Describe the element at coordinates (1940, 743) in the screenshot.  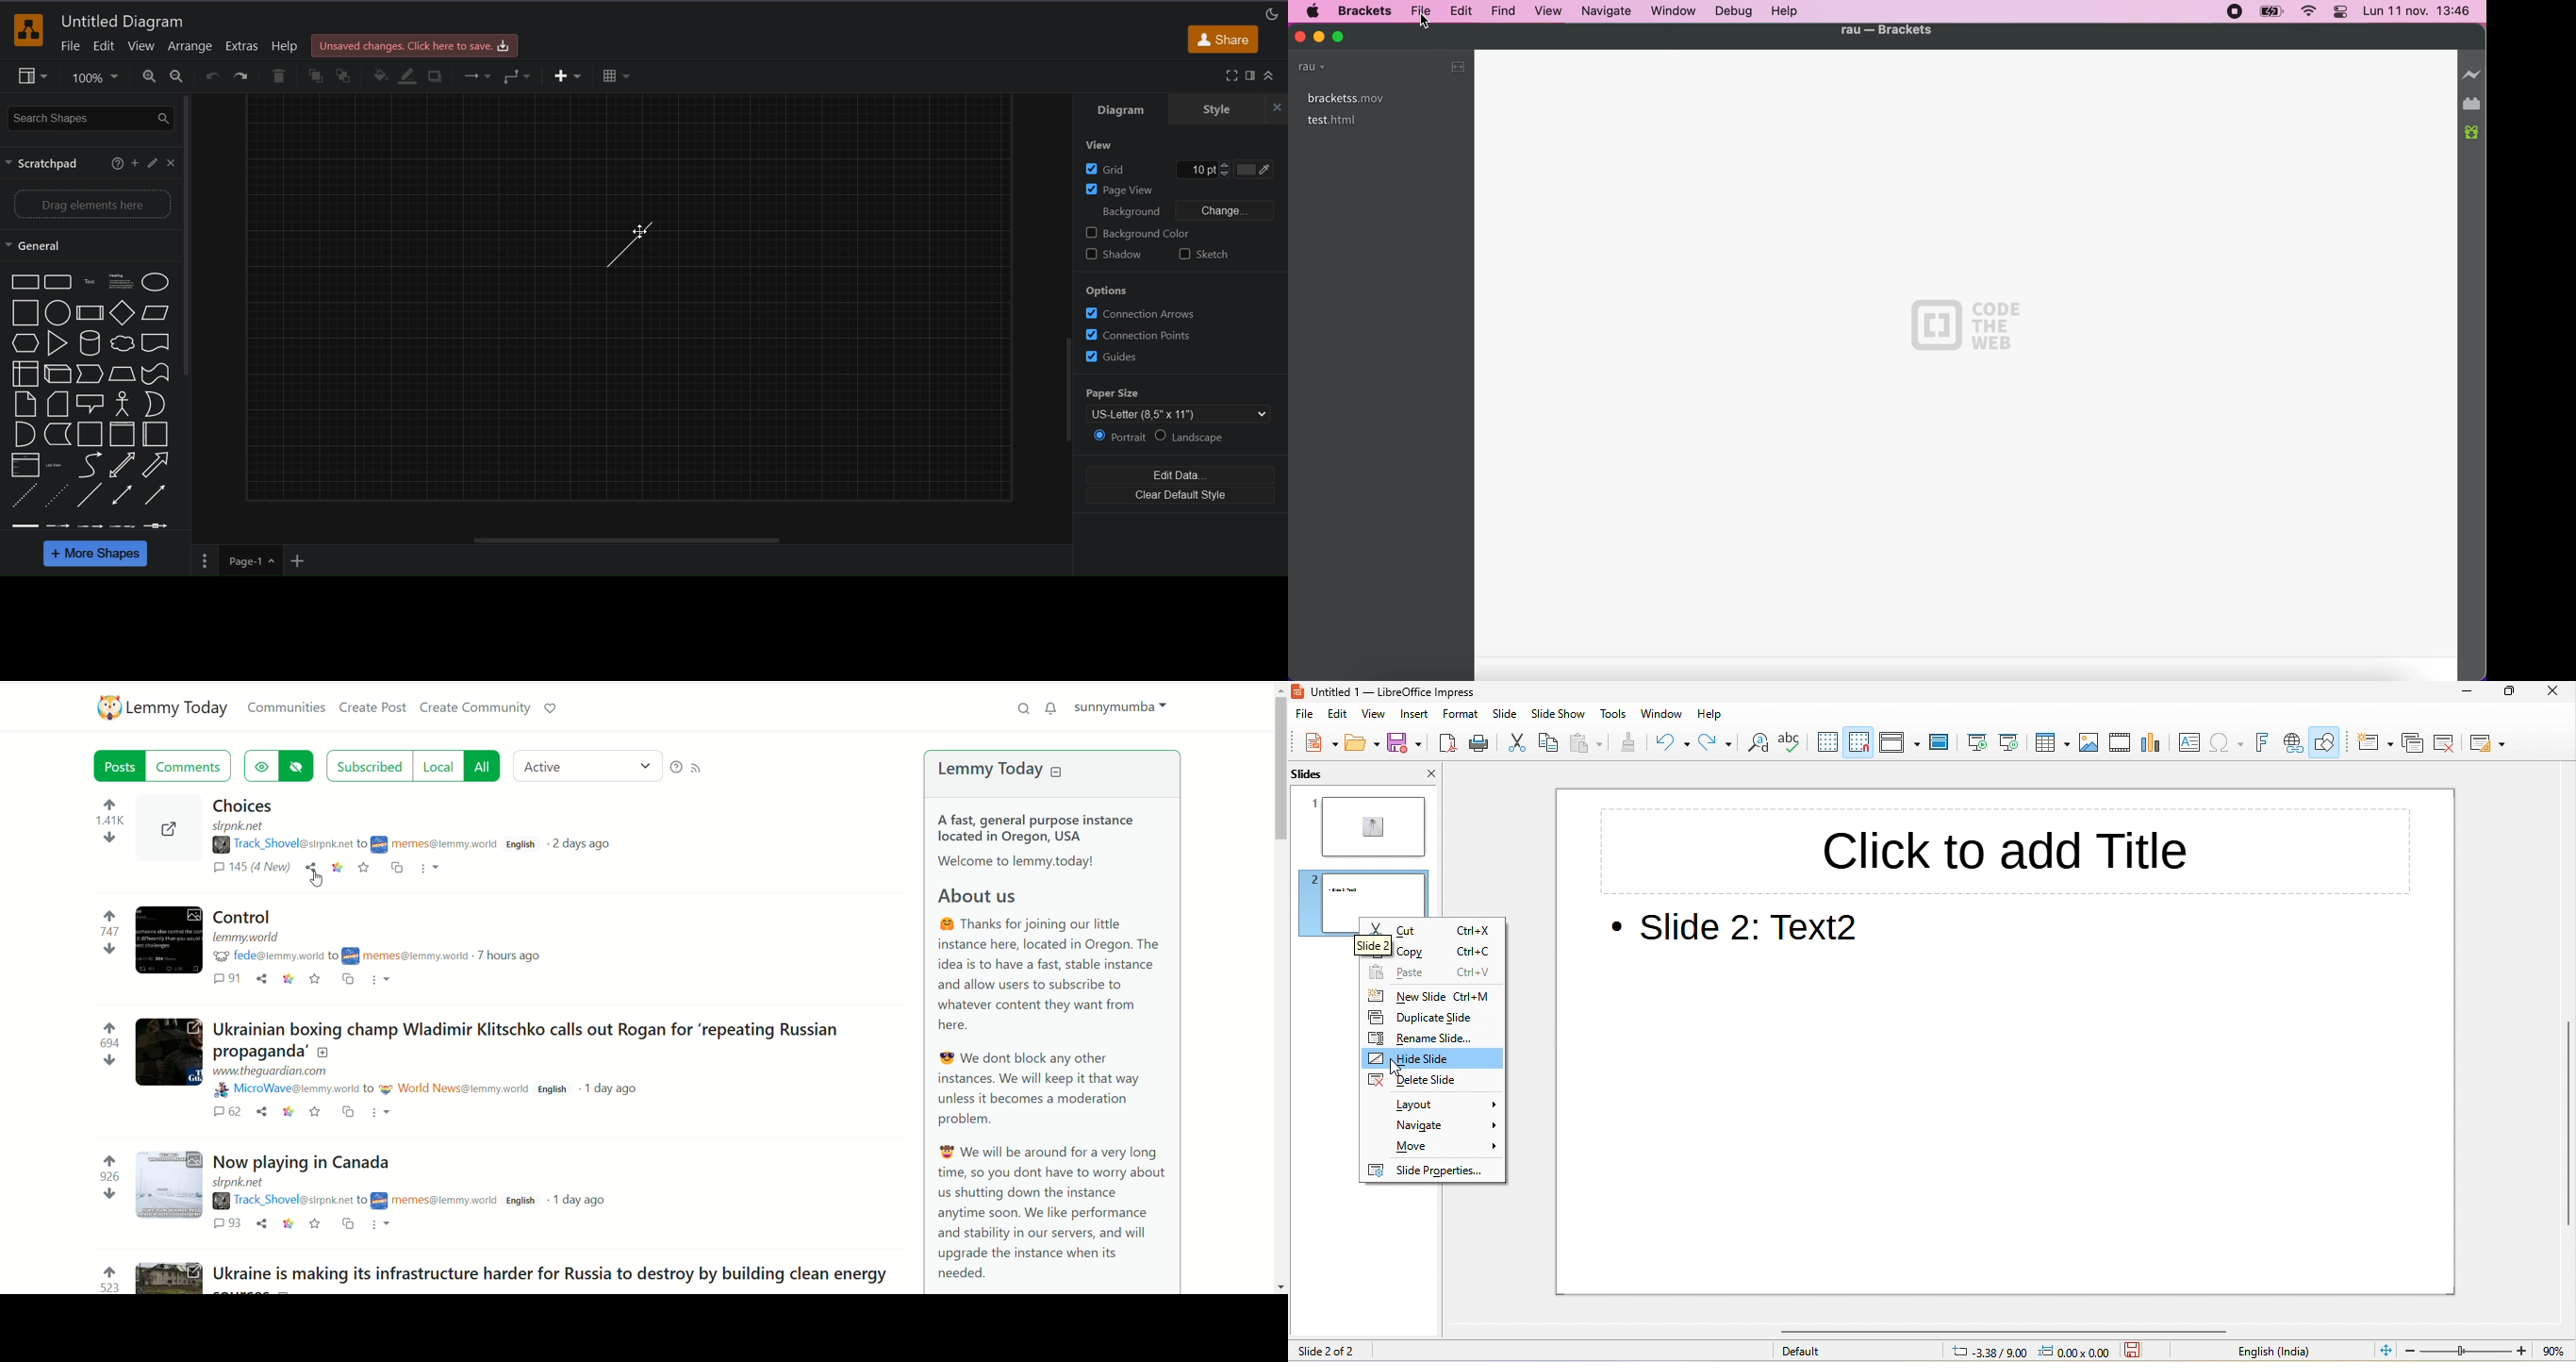
I see `master slide` at that location.